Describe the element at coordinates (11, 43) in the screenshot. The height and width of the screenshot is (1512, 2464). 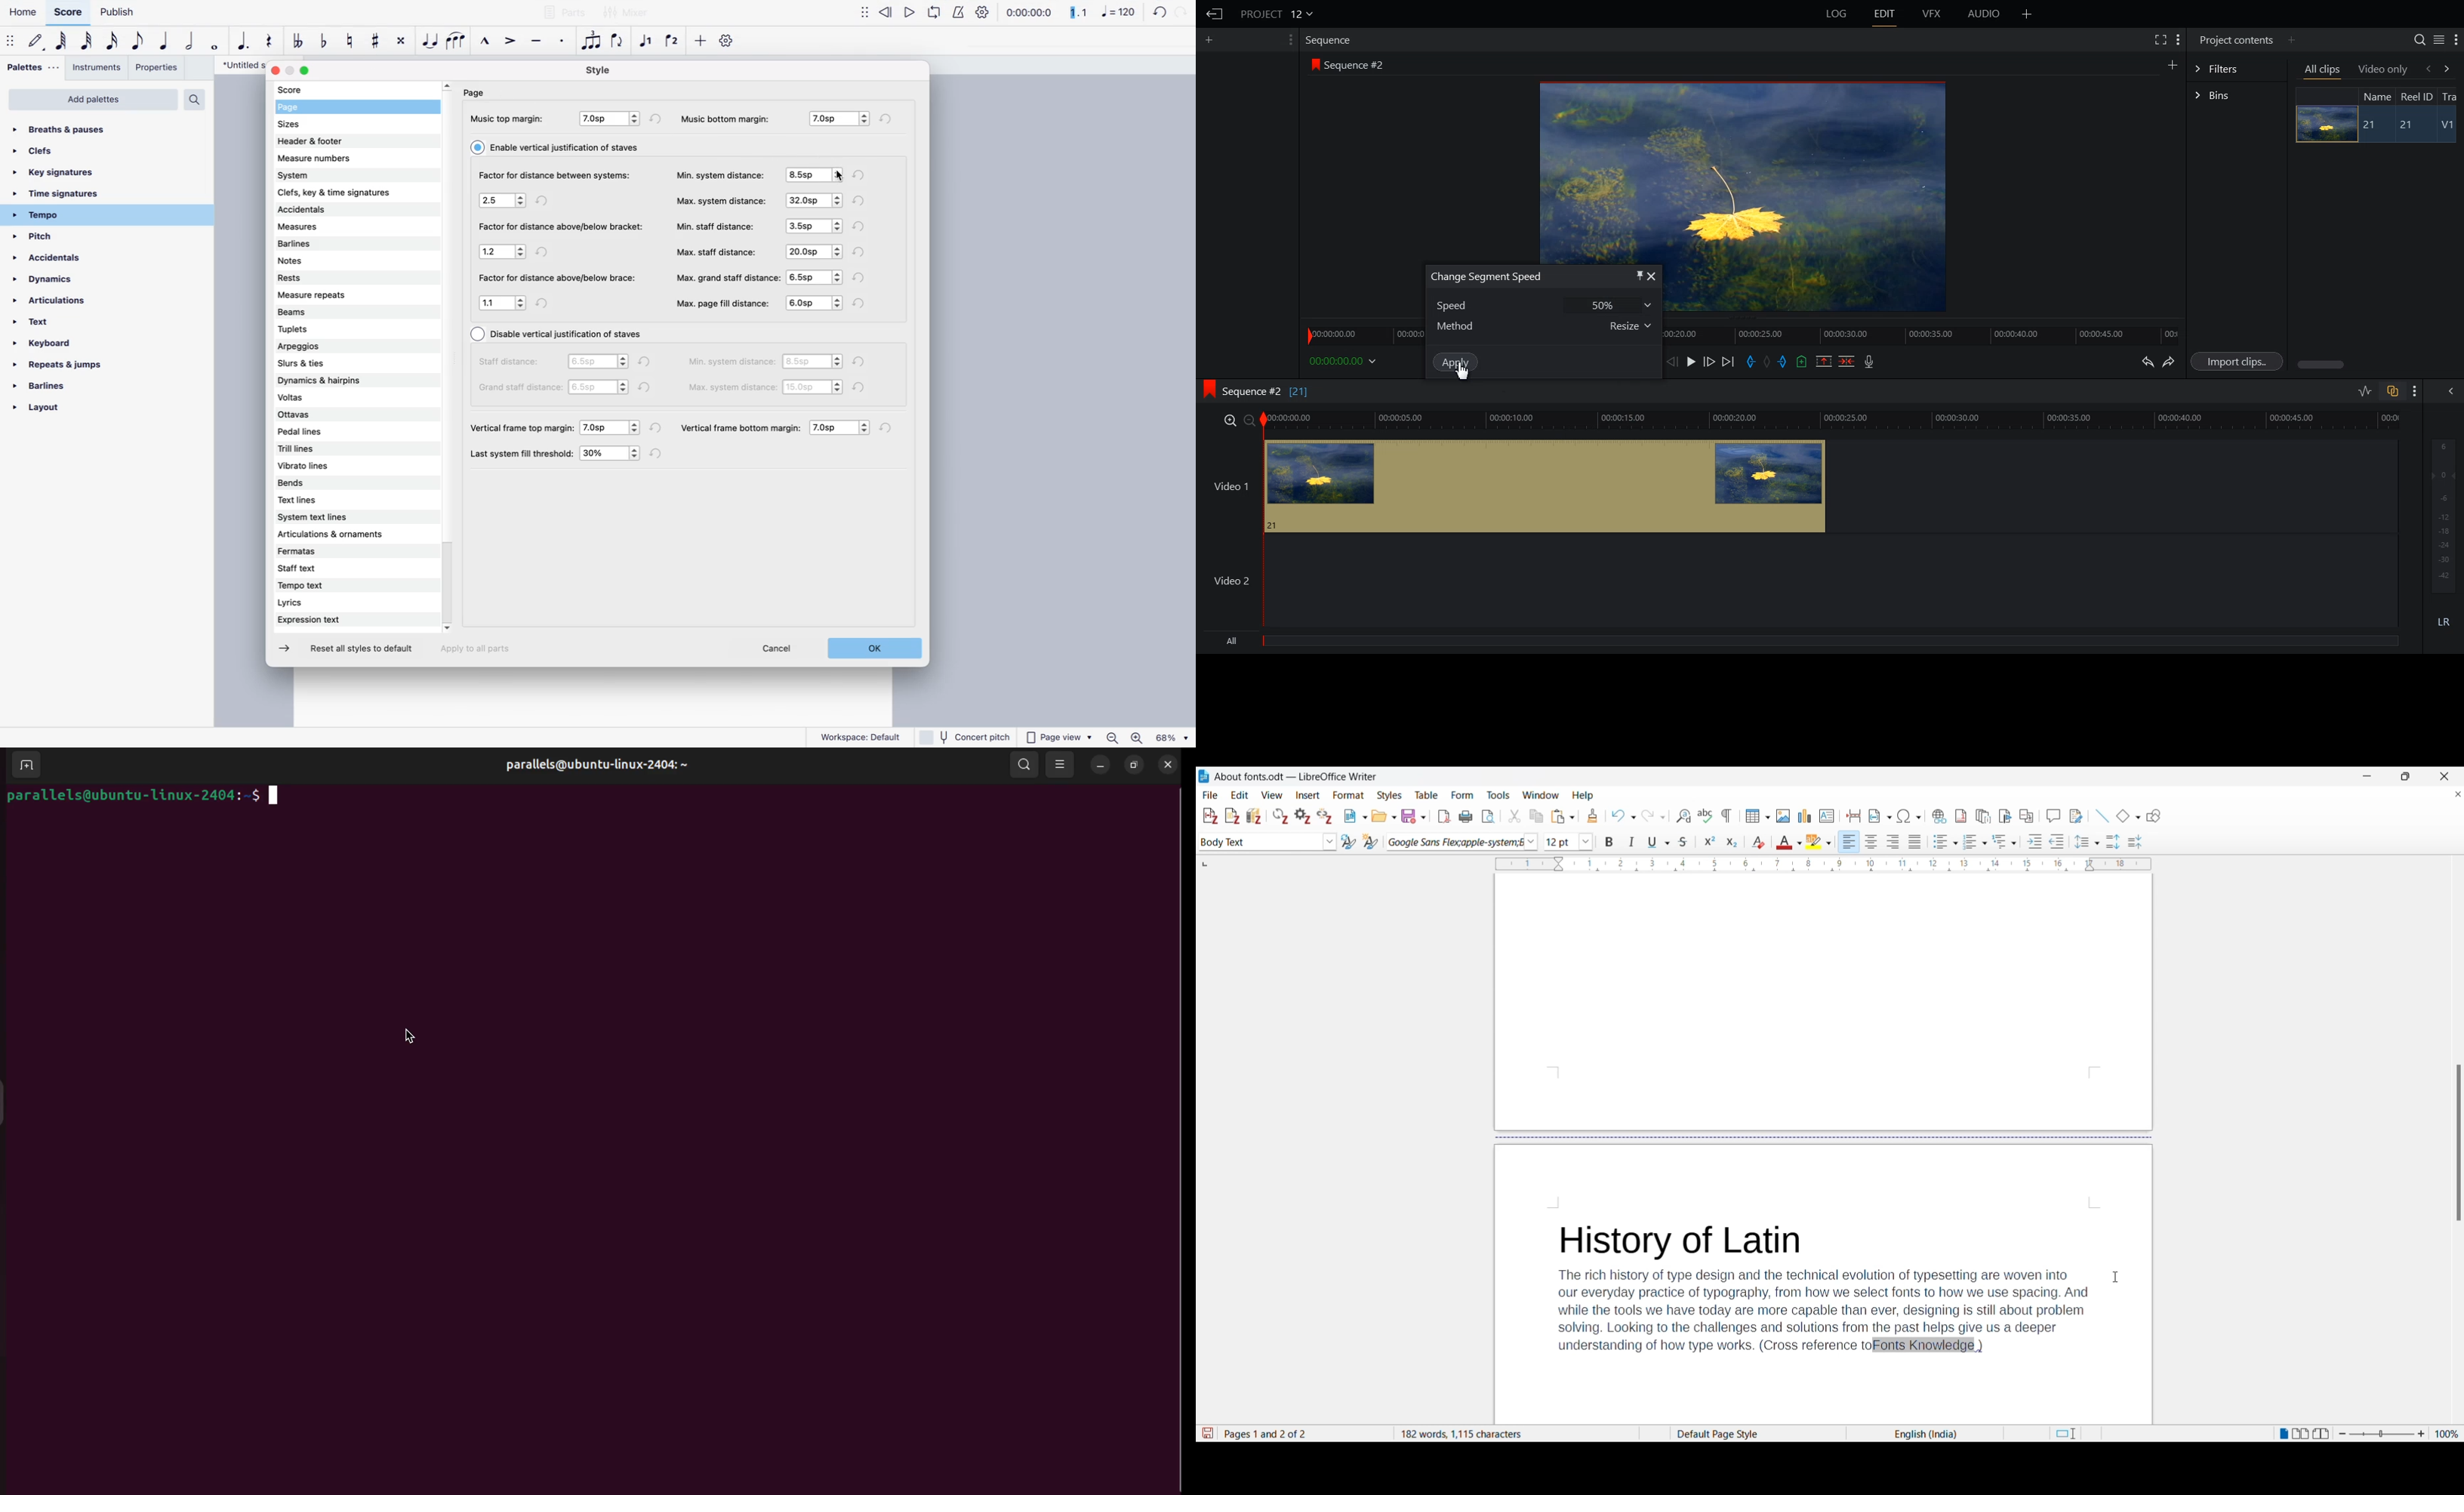
I see `move` at that location.